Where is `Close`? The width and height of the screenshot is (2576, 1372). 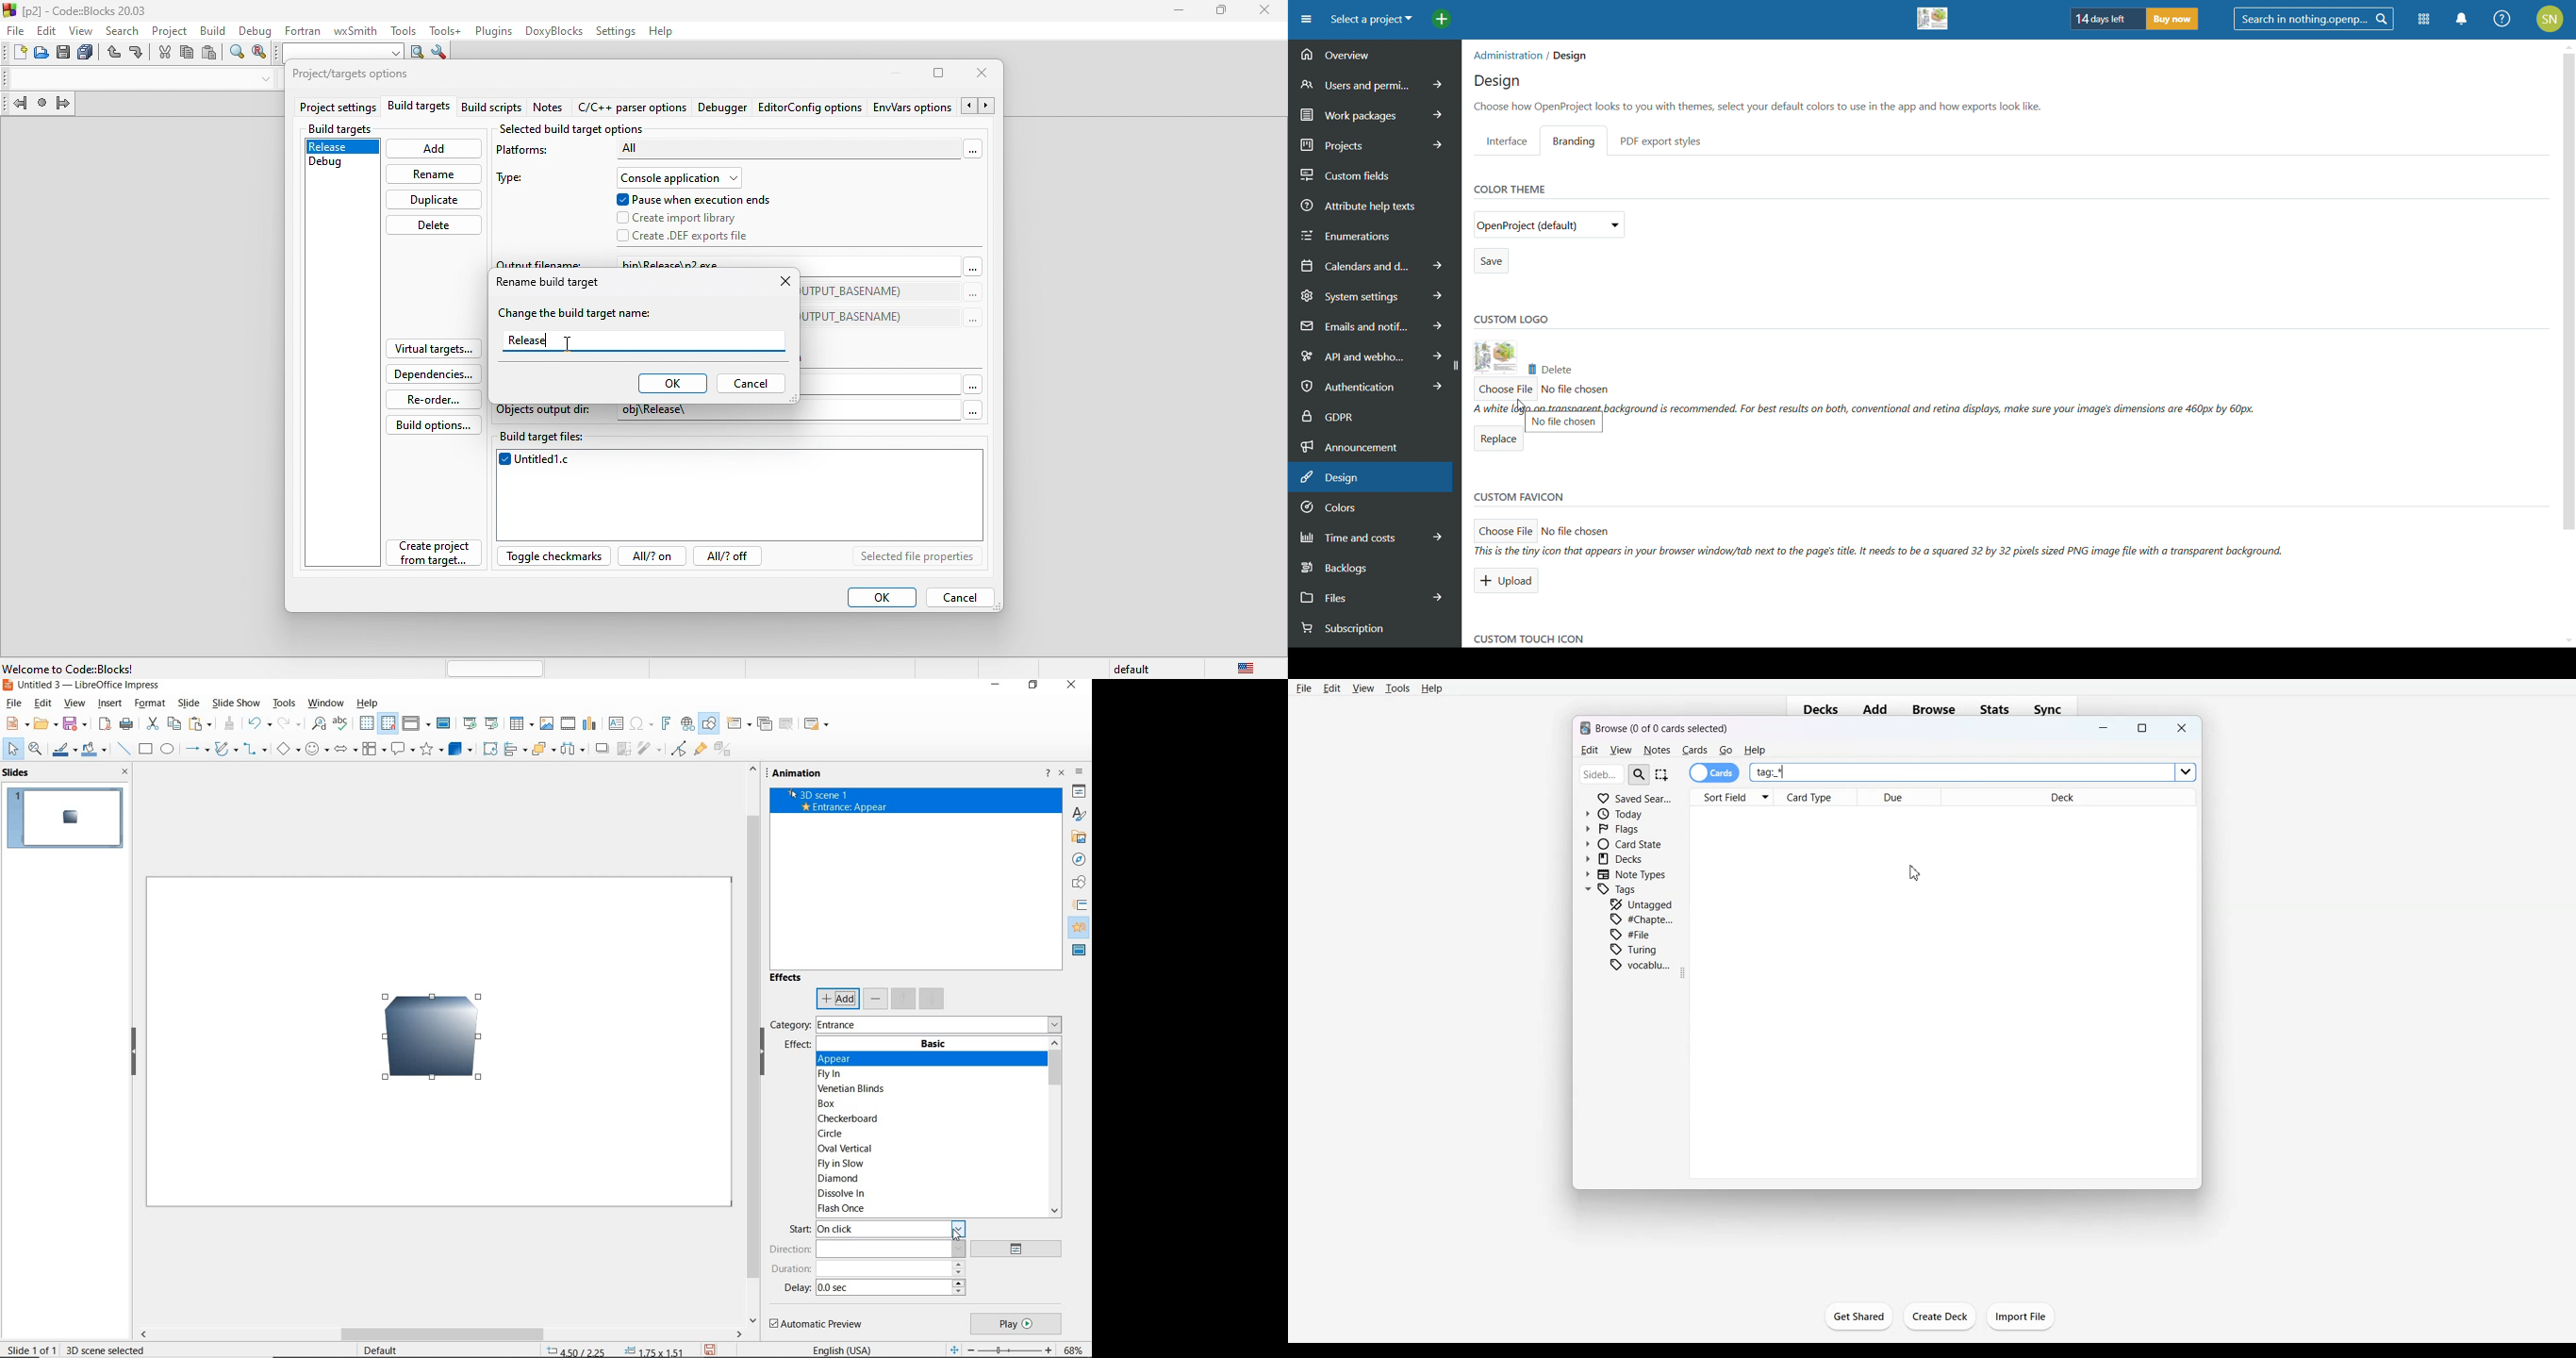
Close is located at coordinates (2180, 728).